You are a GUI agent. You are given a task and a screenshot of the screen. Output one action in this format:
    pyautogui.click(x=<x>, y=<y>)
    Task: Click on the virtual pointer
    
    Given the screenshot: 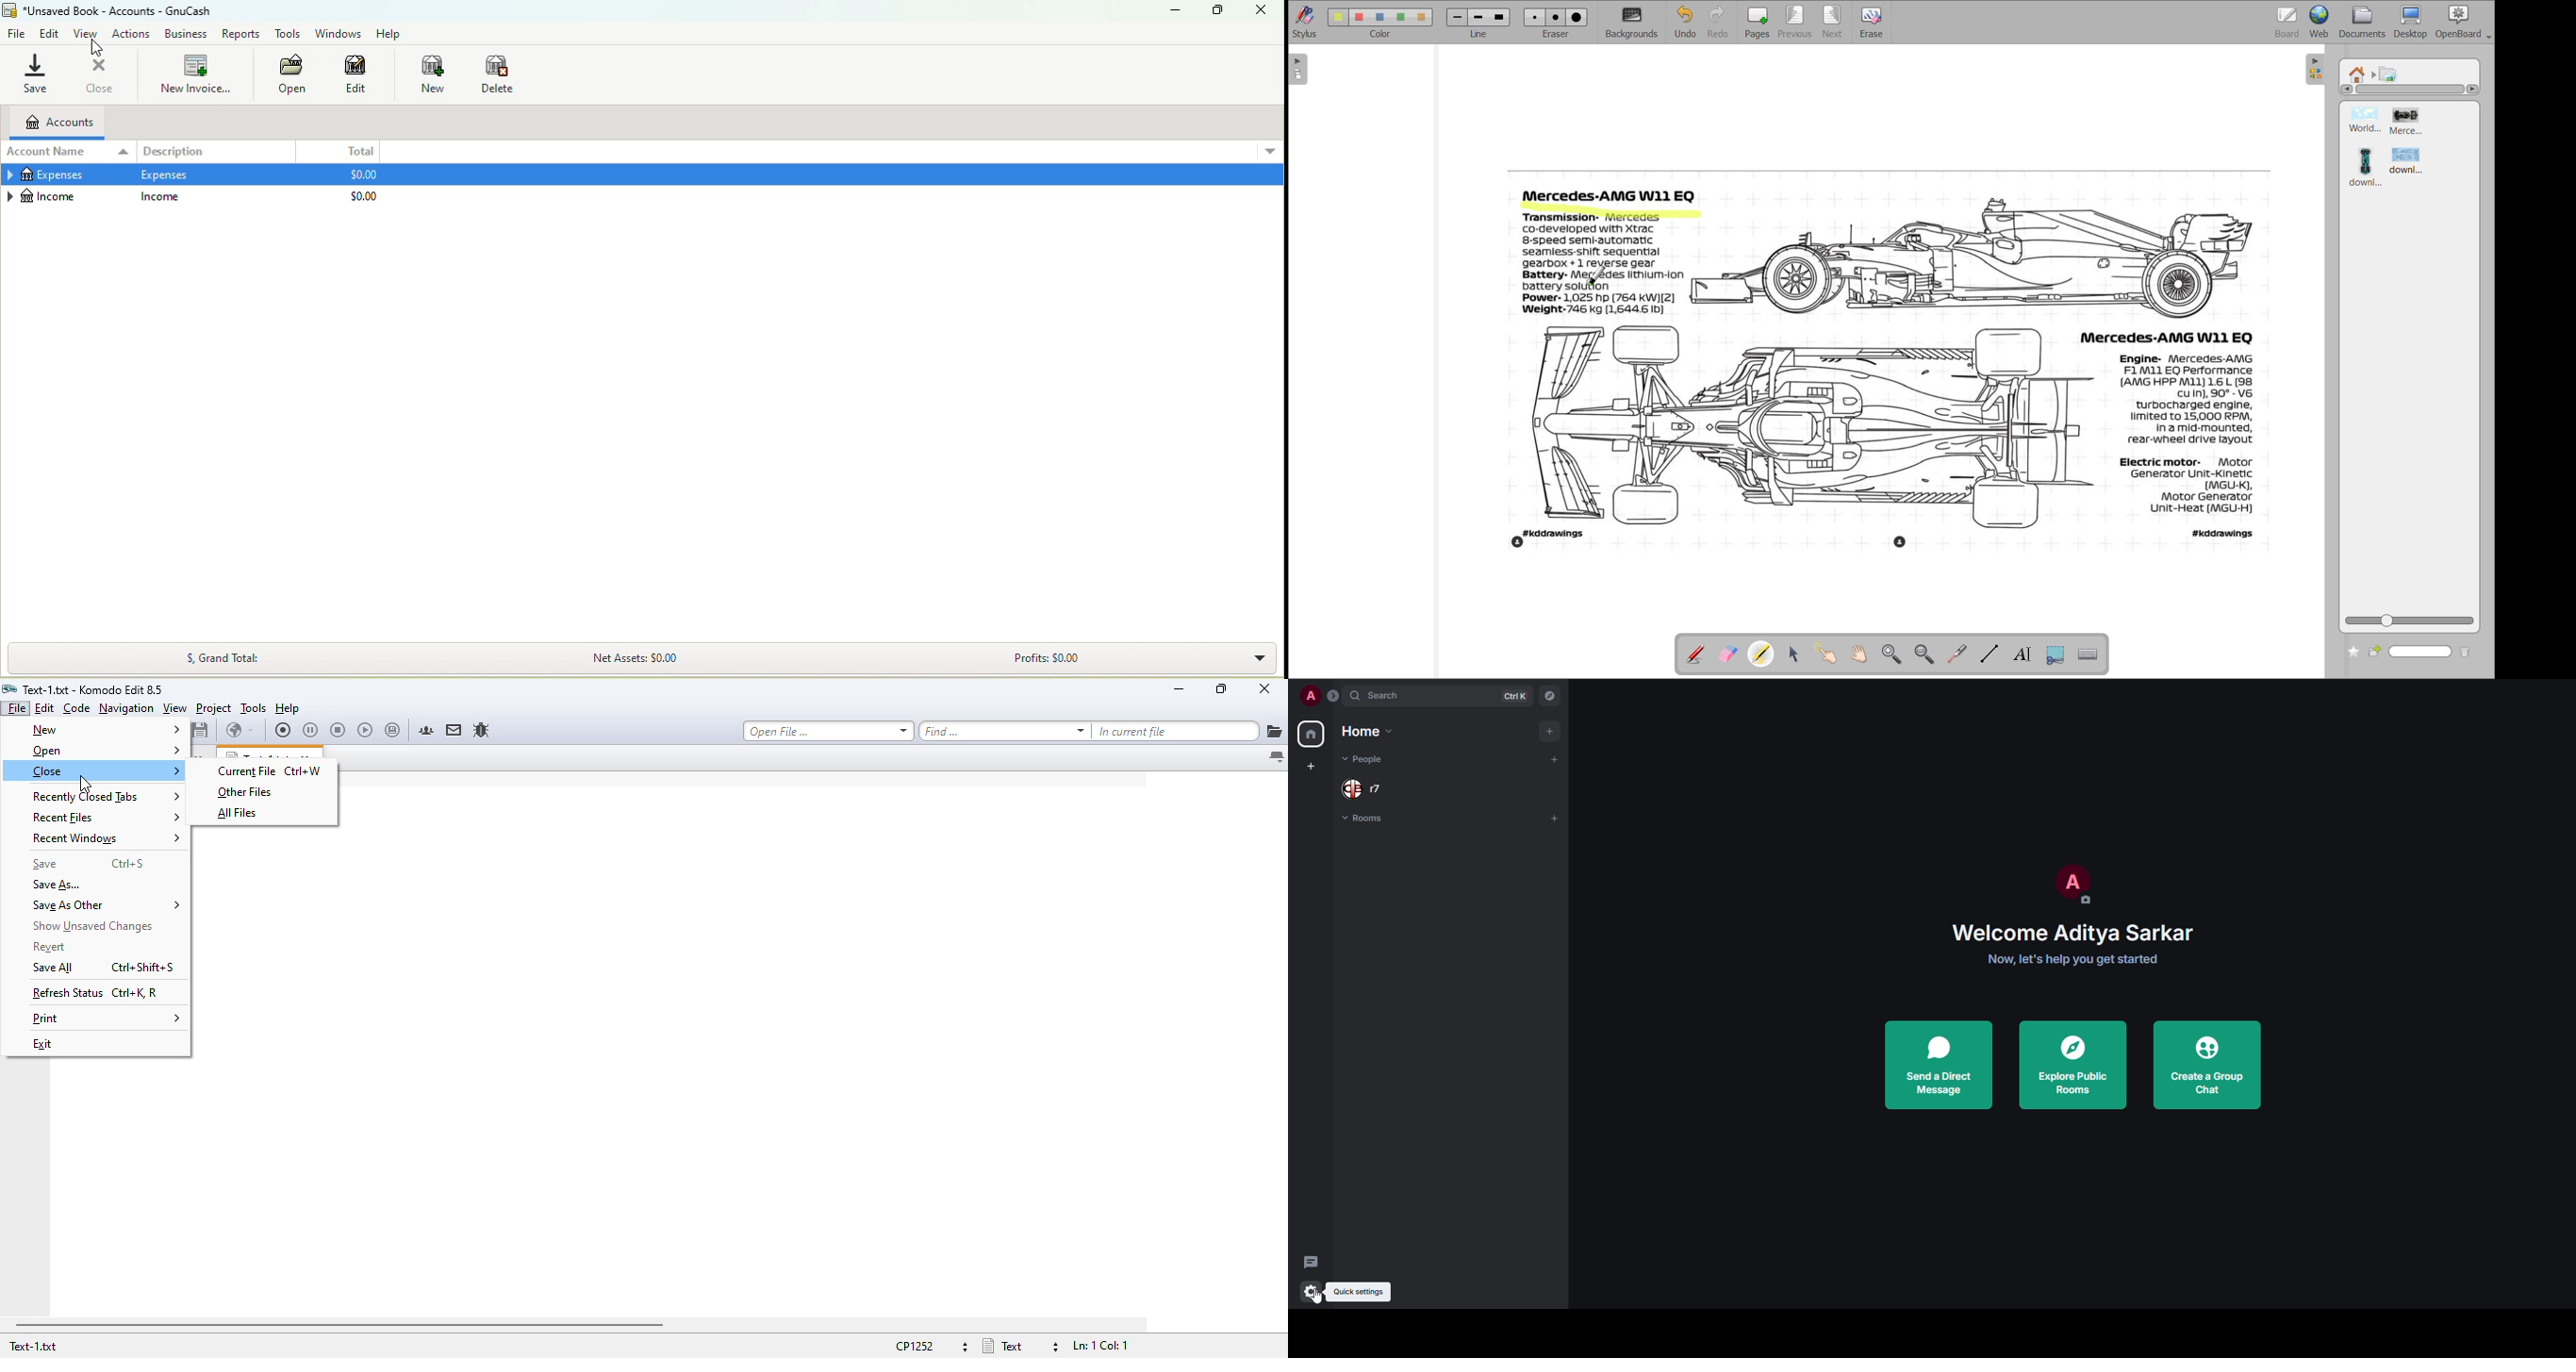 What is the action you would take?
    pyautogui.click(x=1958, y=654)
    